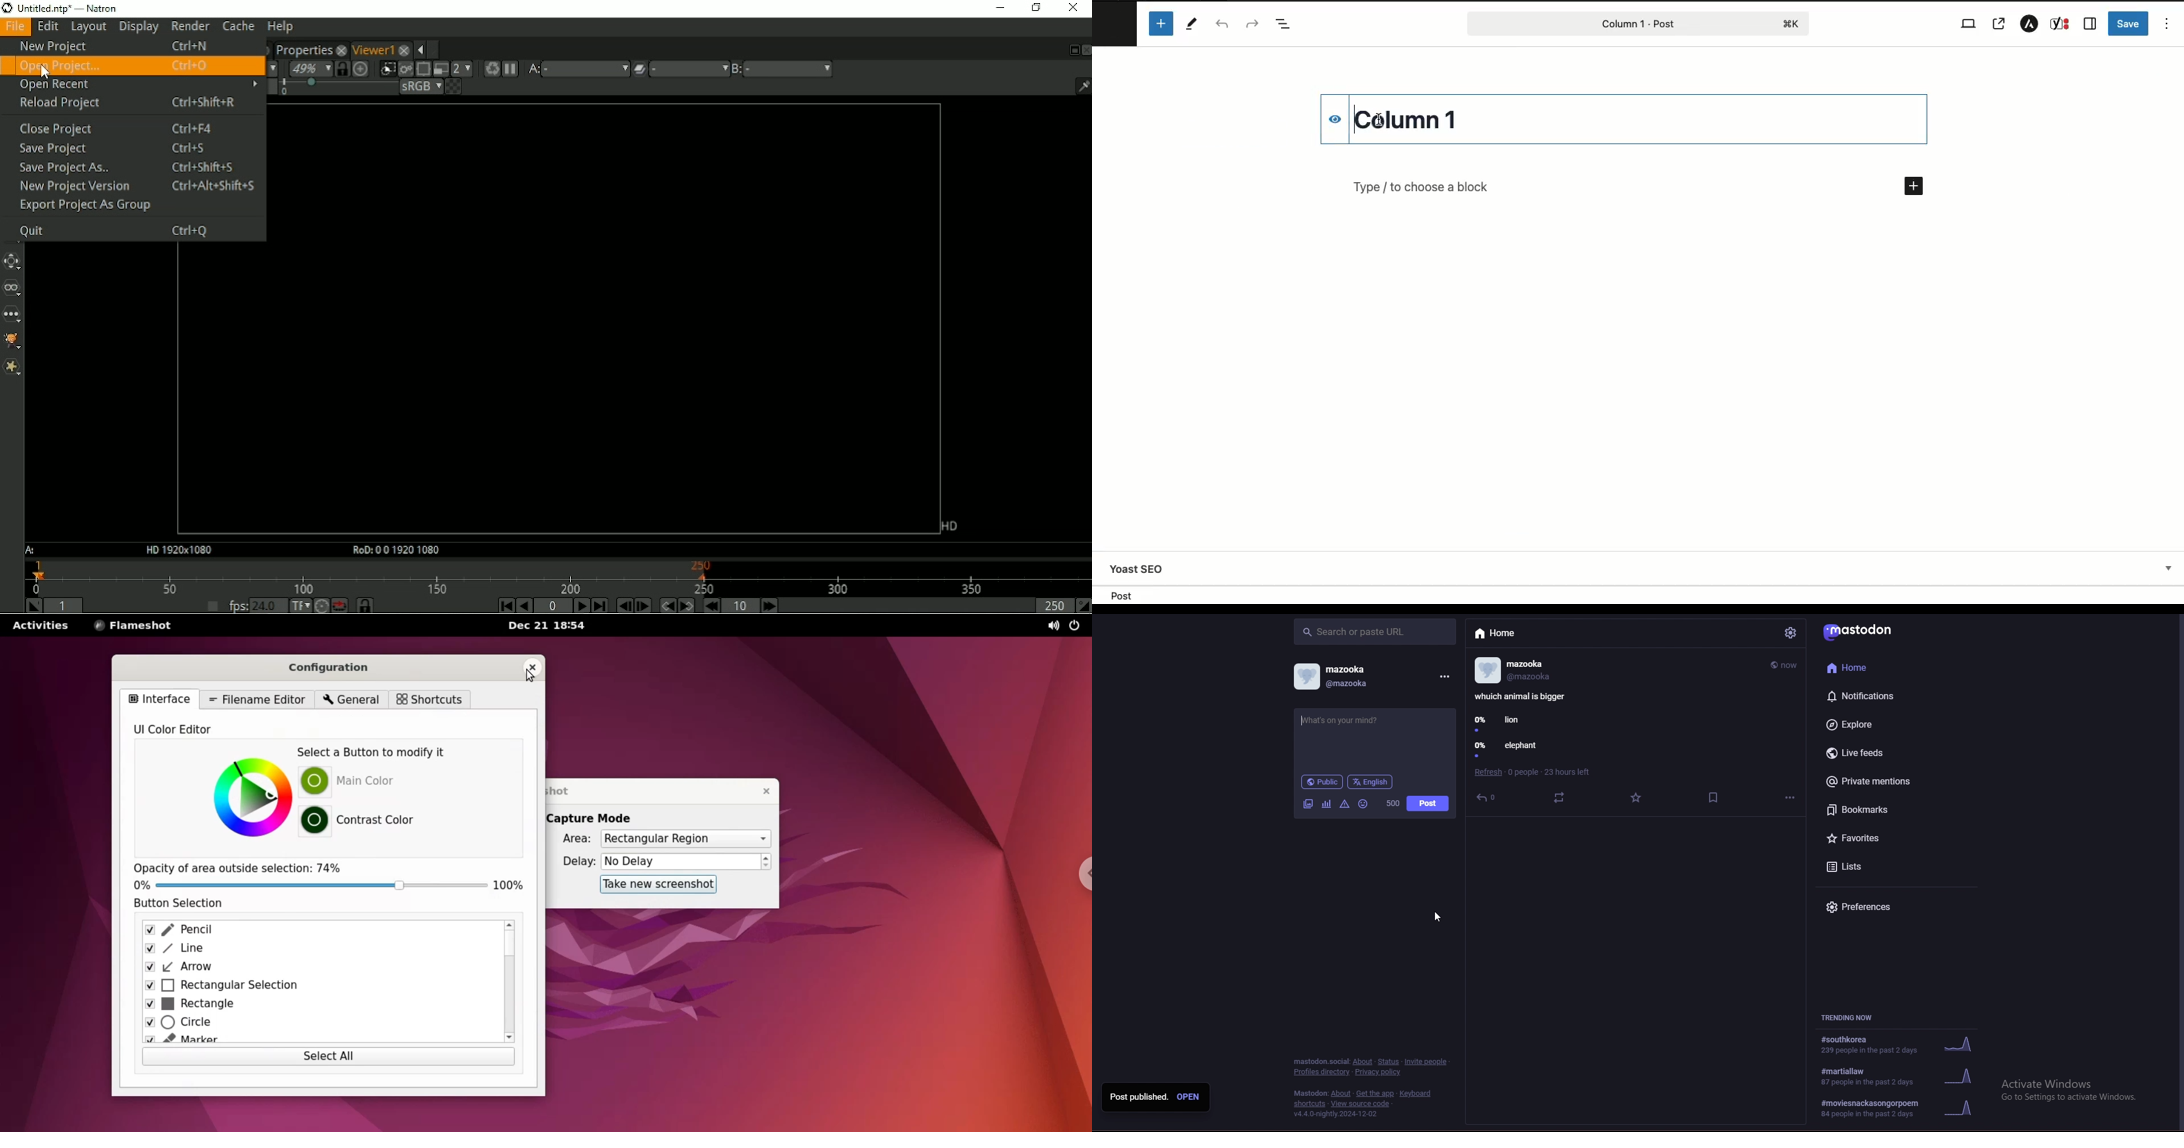 The height and width of the screenshot is (1148, 2184). I want to click on Options, so click(2167, 23).